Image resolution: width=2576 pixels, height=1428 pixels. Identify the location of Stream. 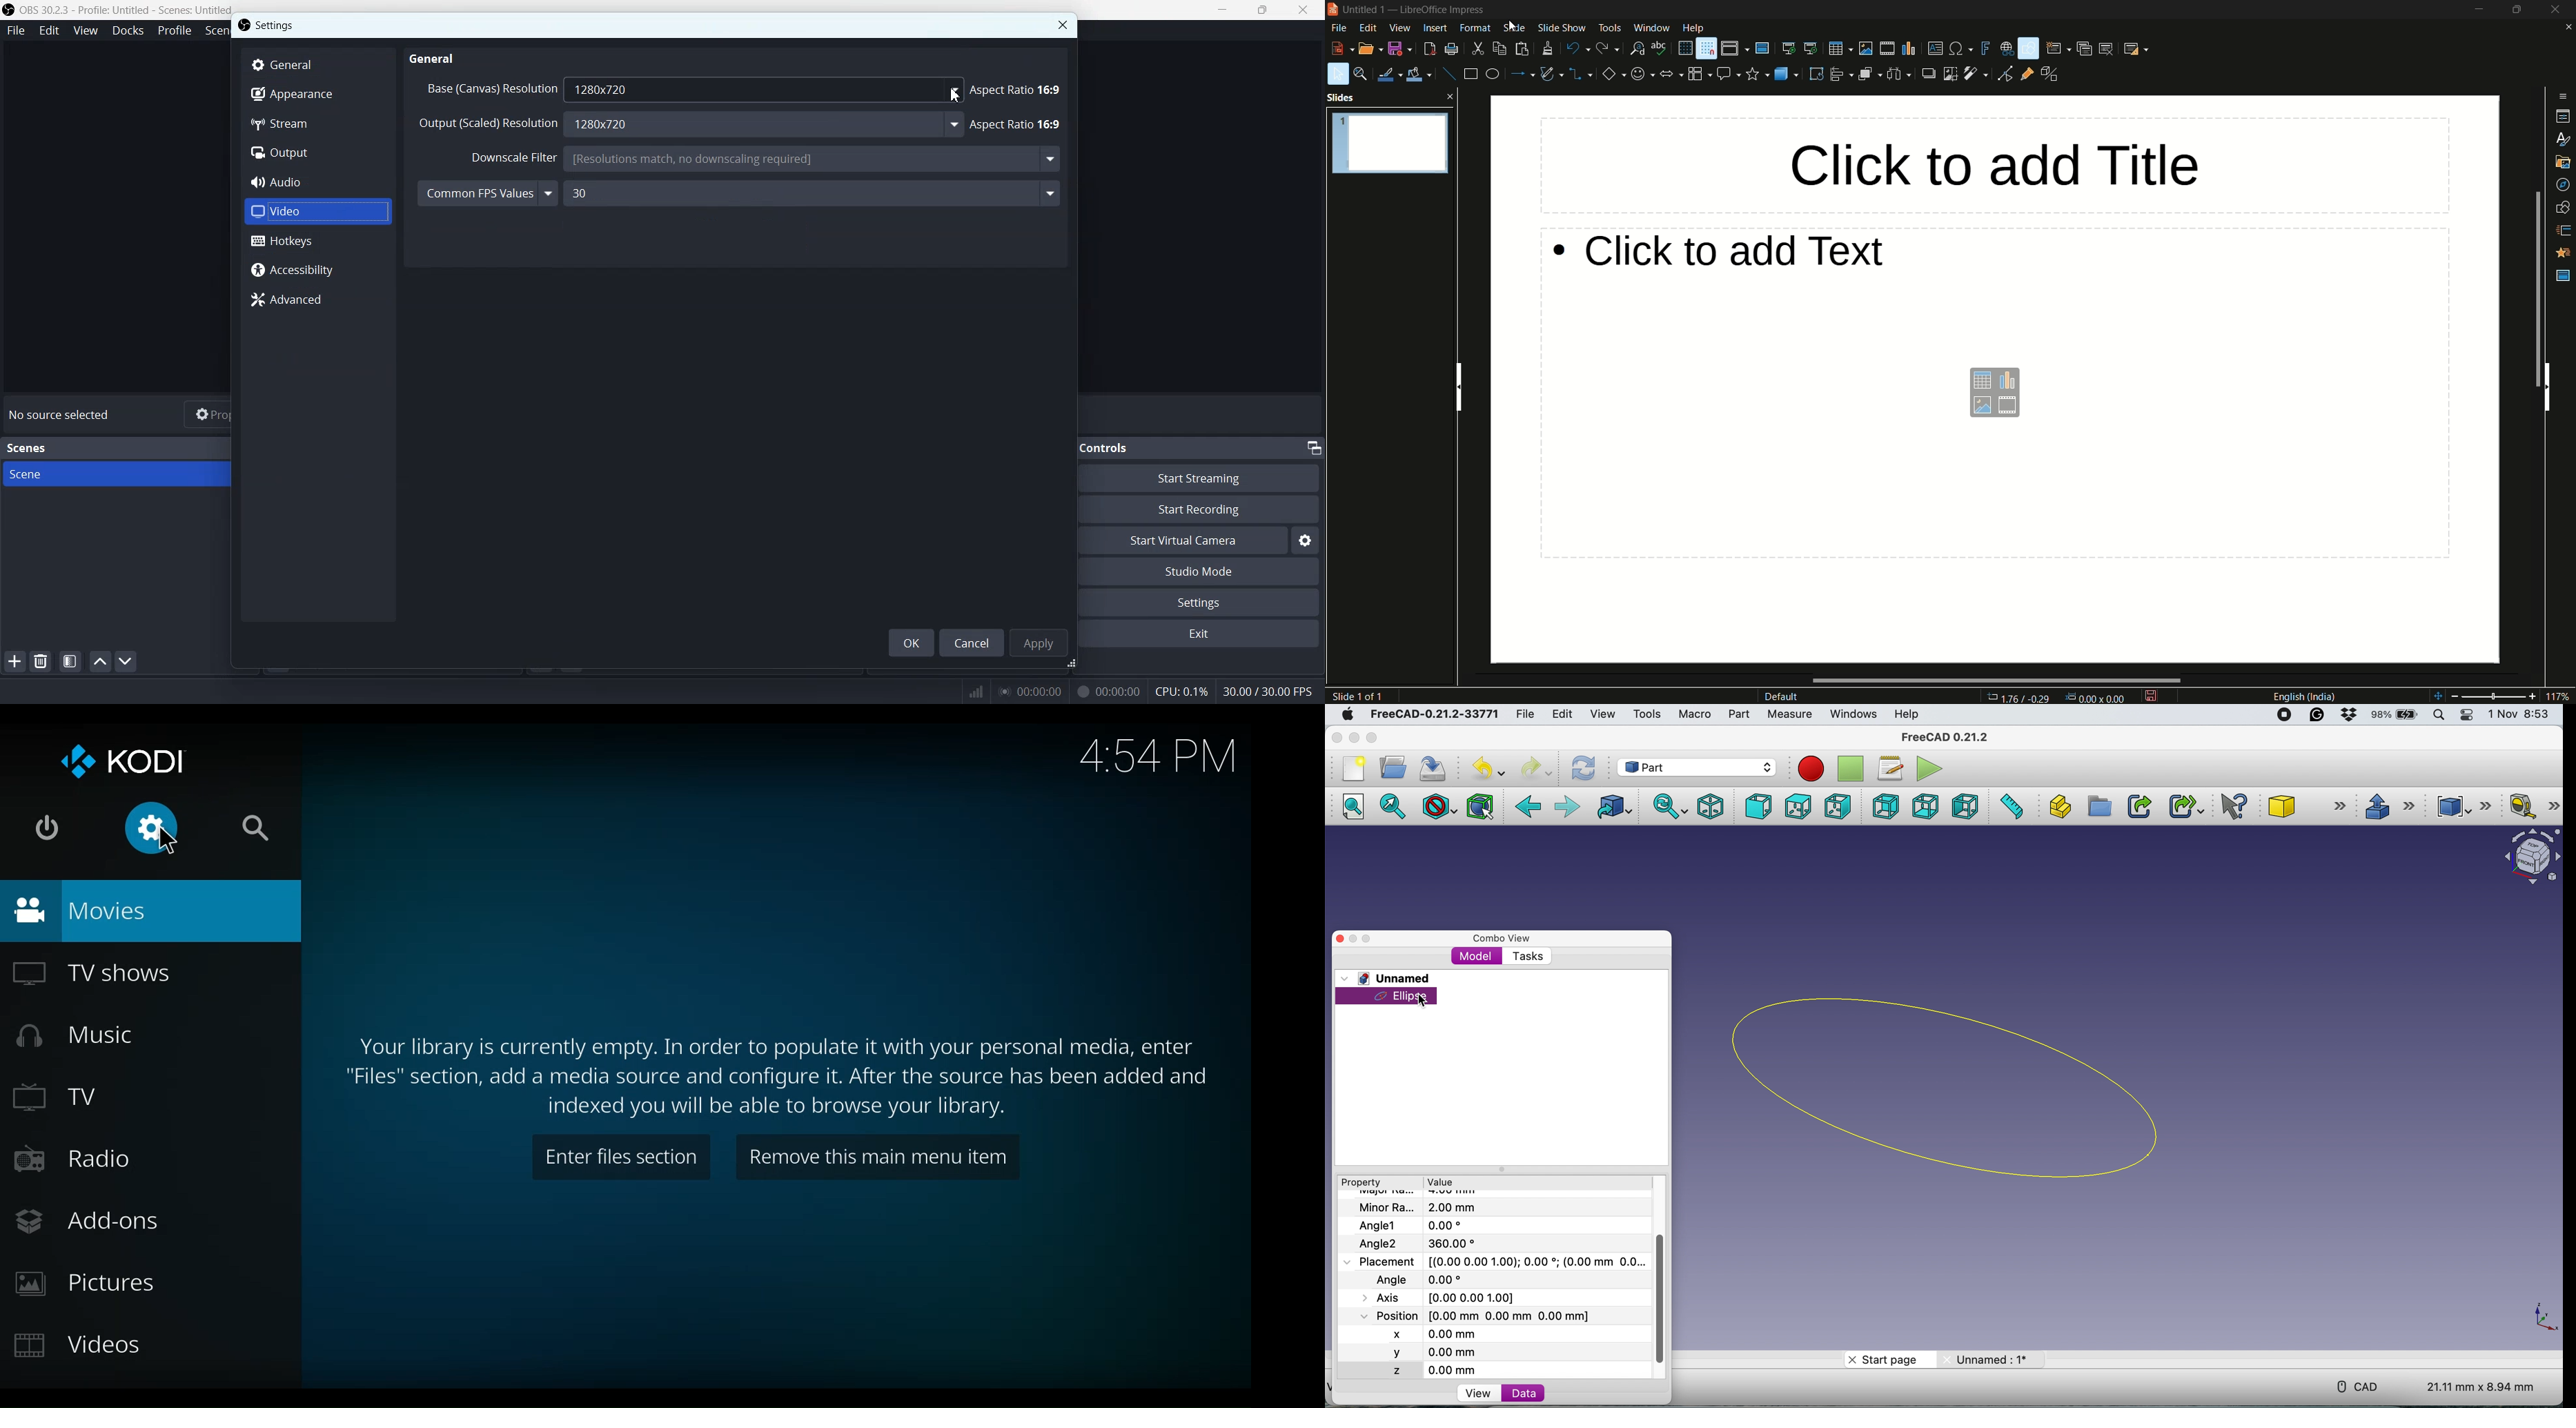
(317, 125).